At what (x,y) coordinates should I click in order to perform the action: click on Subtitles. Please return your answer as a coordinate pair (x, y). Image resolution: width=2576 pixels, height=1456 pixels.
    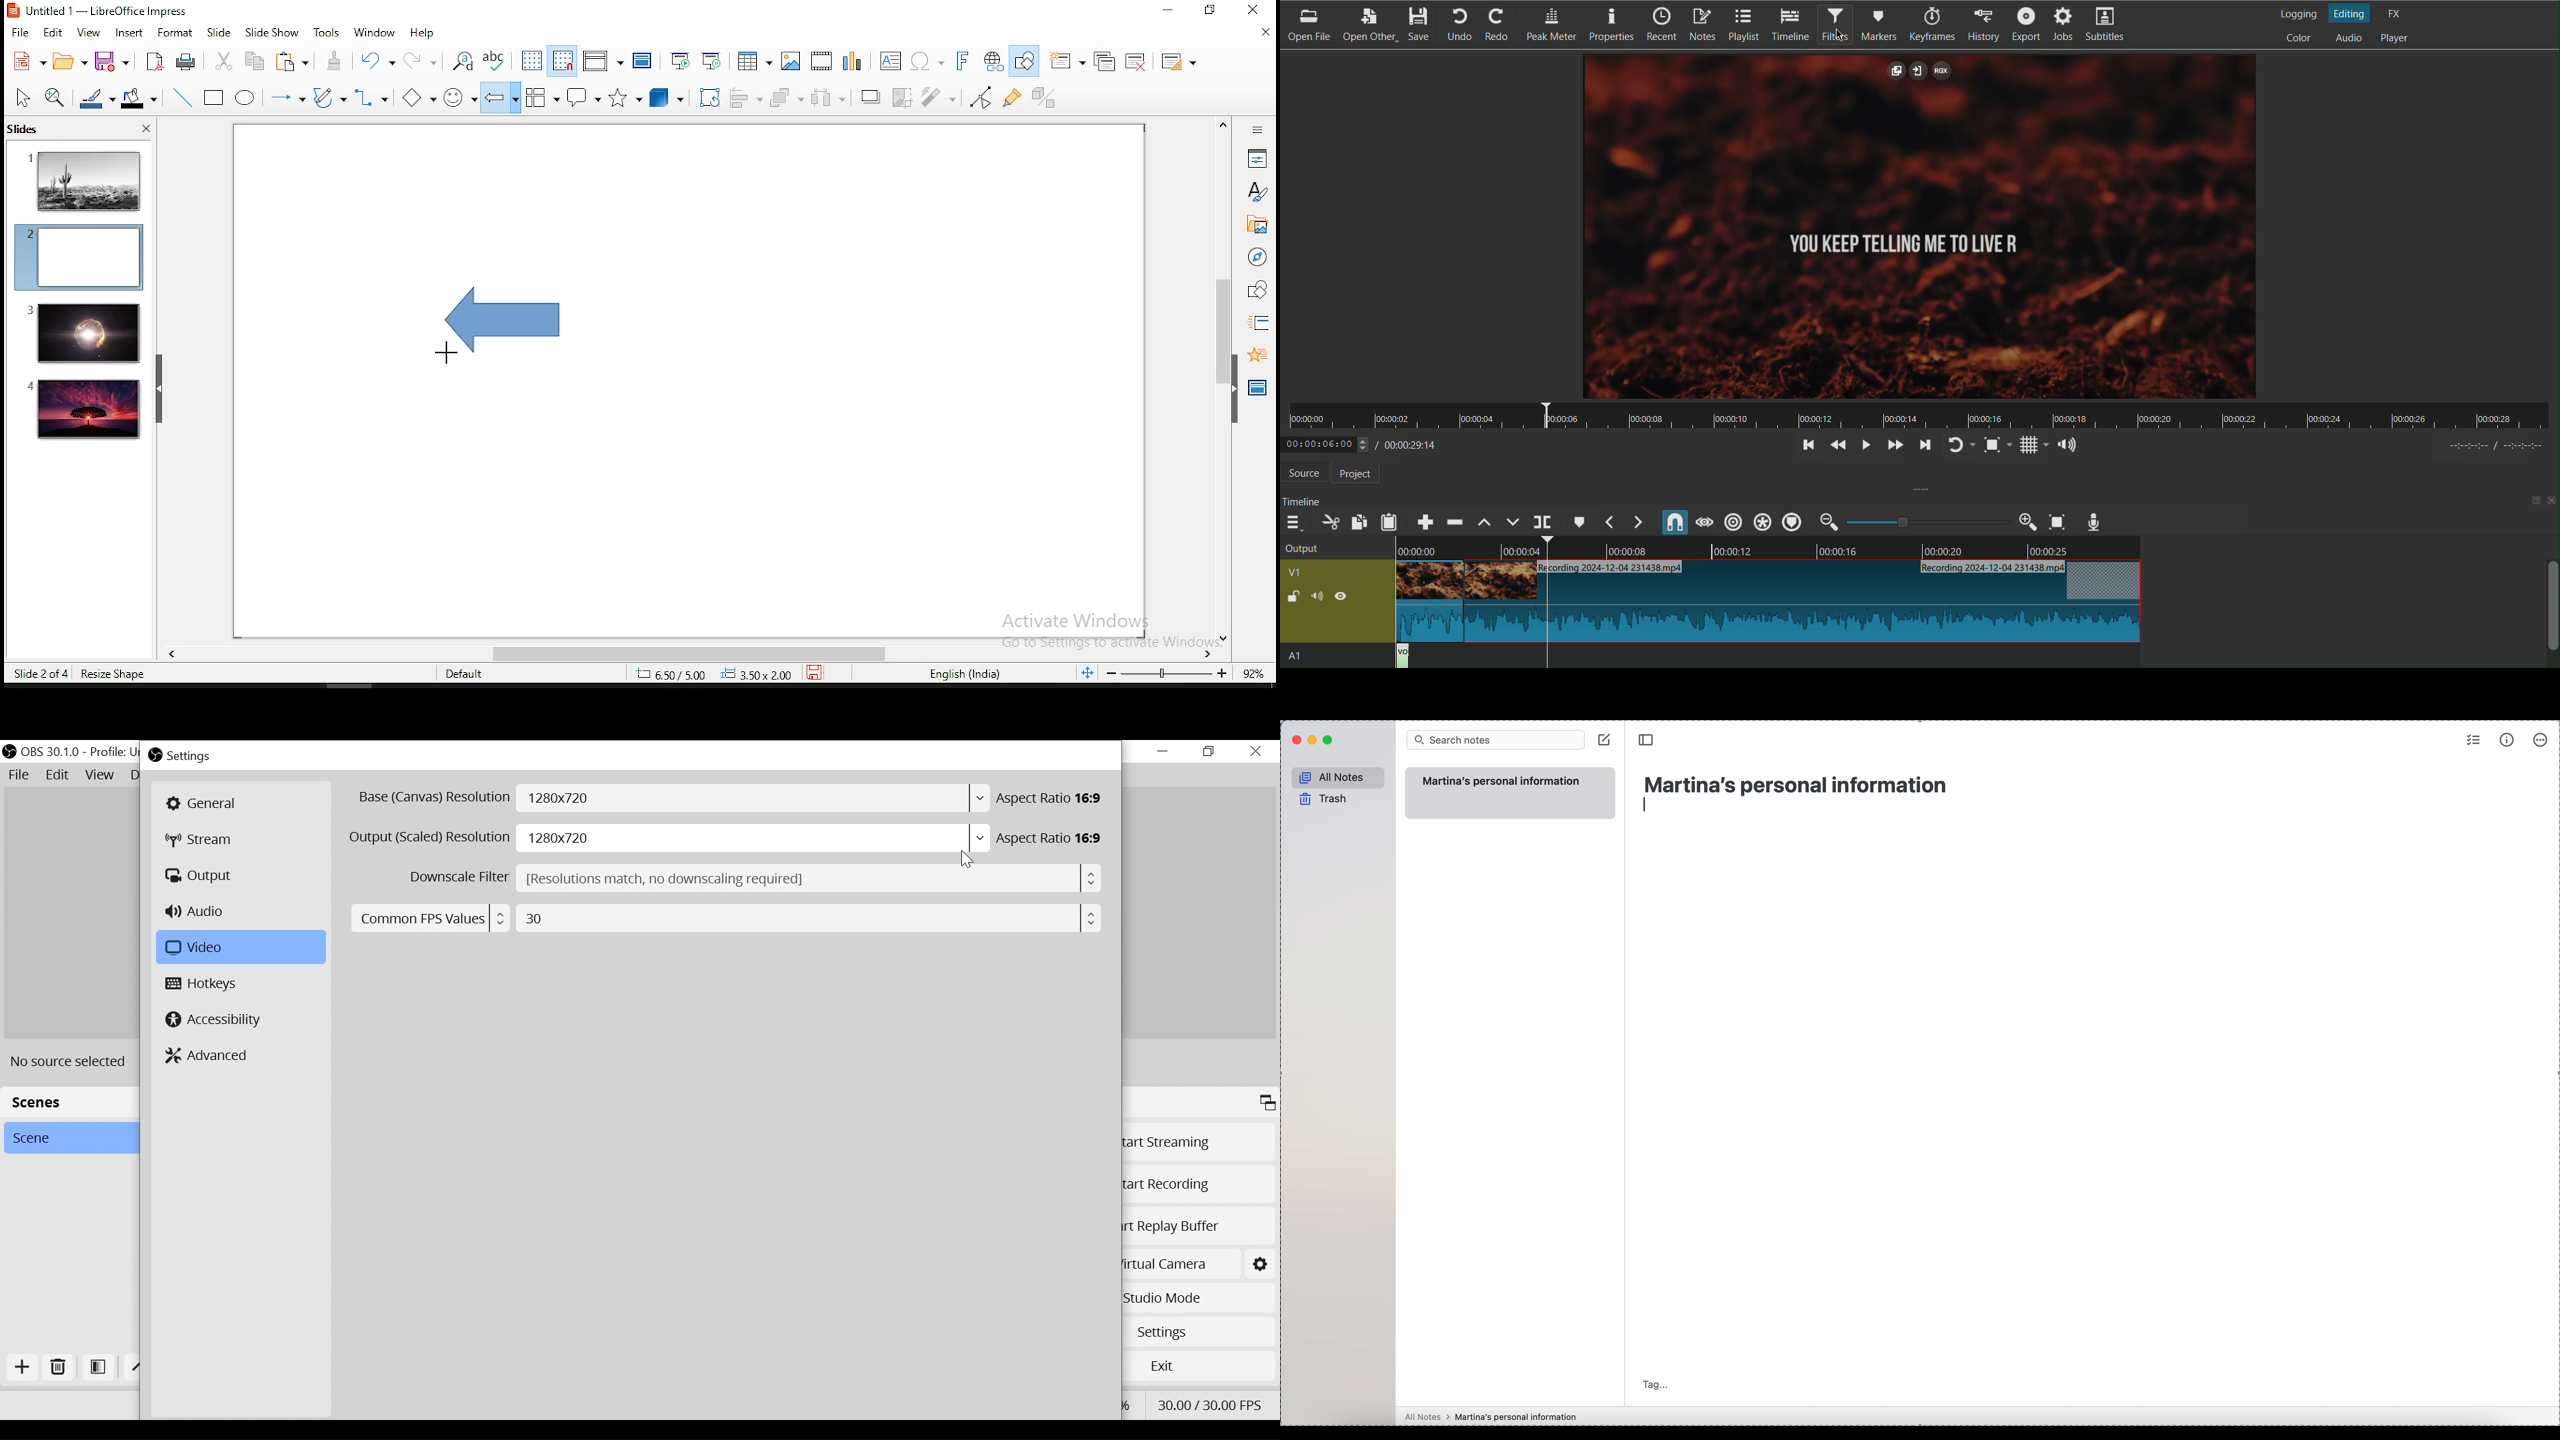
    Looking at the image, I should click on (2111, 25).